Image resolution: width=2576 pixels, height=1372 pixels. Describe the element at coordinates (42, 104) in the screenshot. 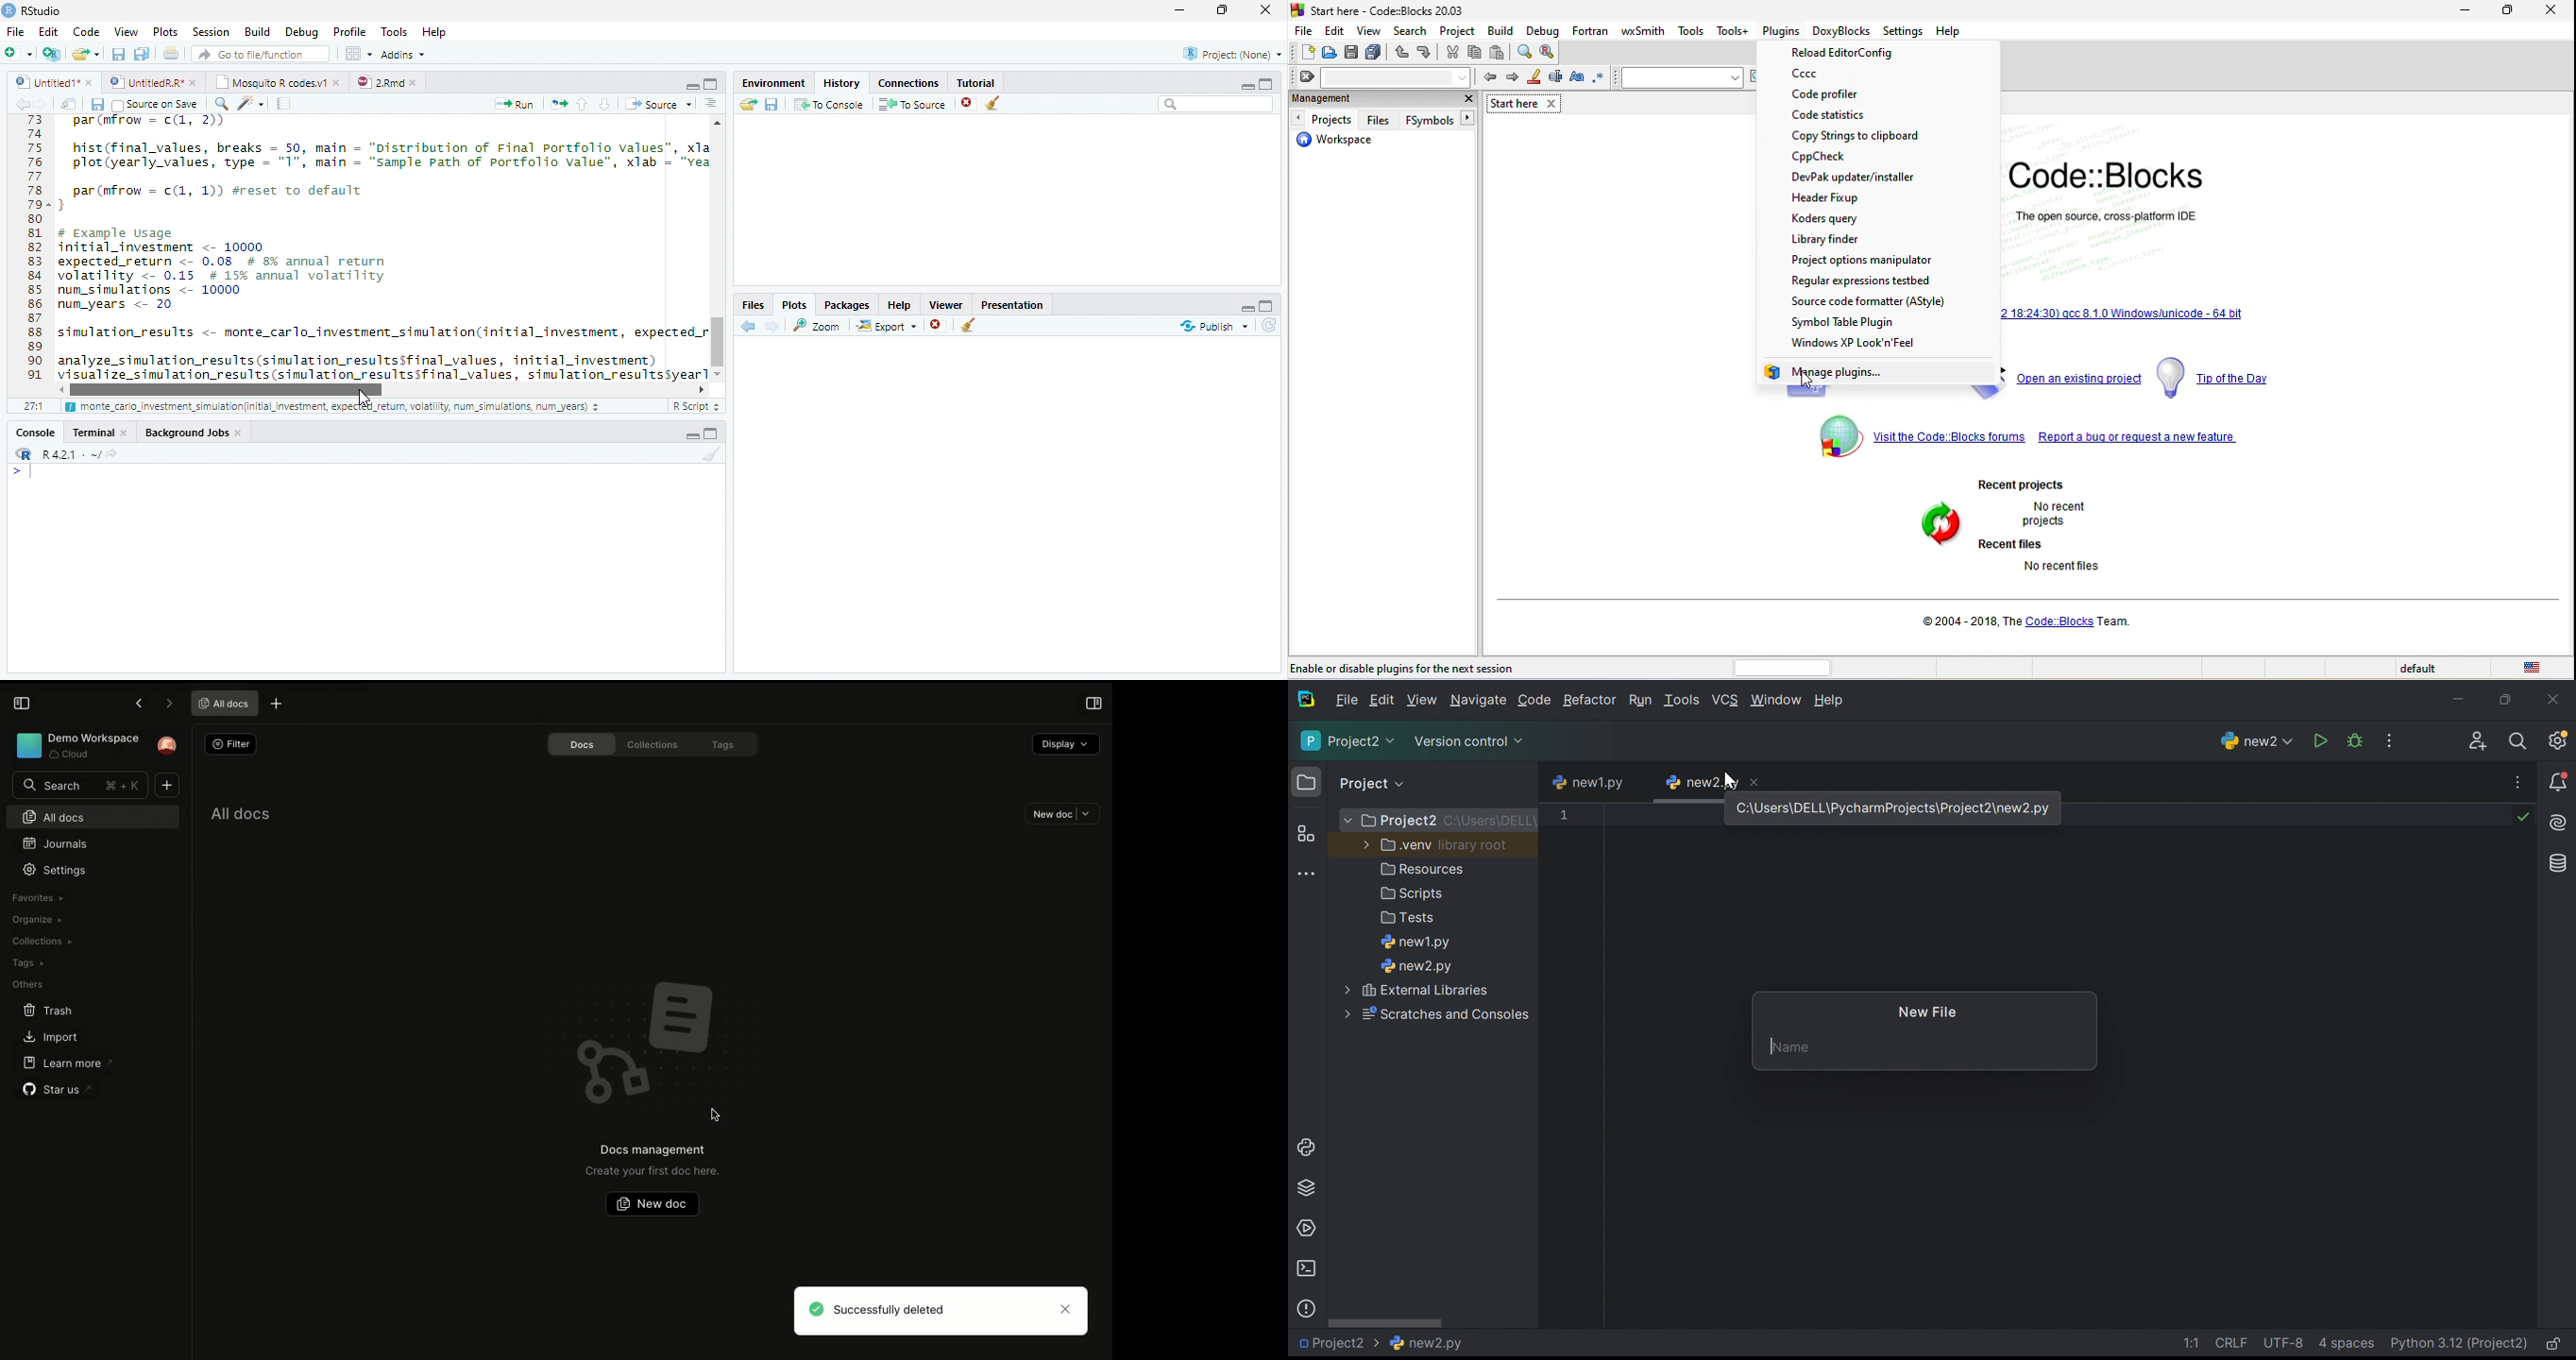

I see `next source location` at that location.